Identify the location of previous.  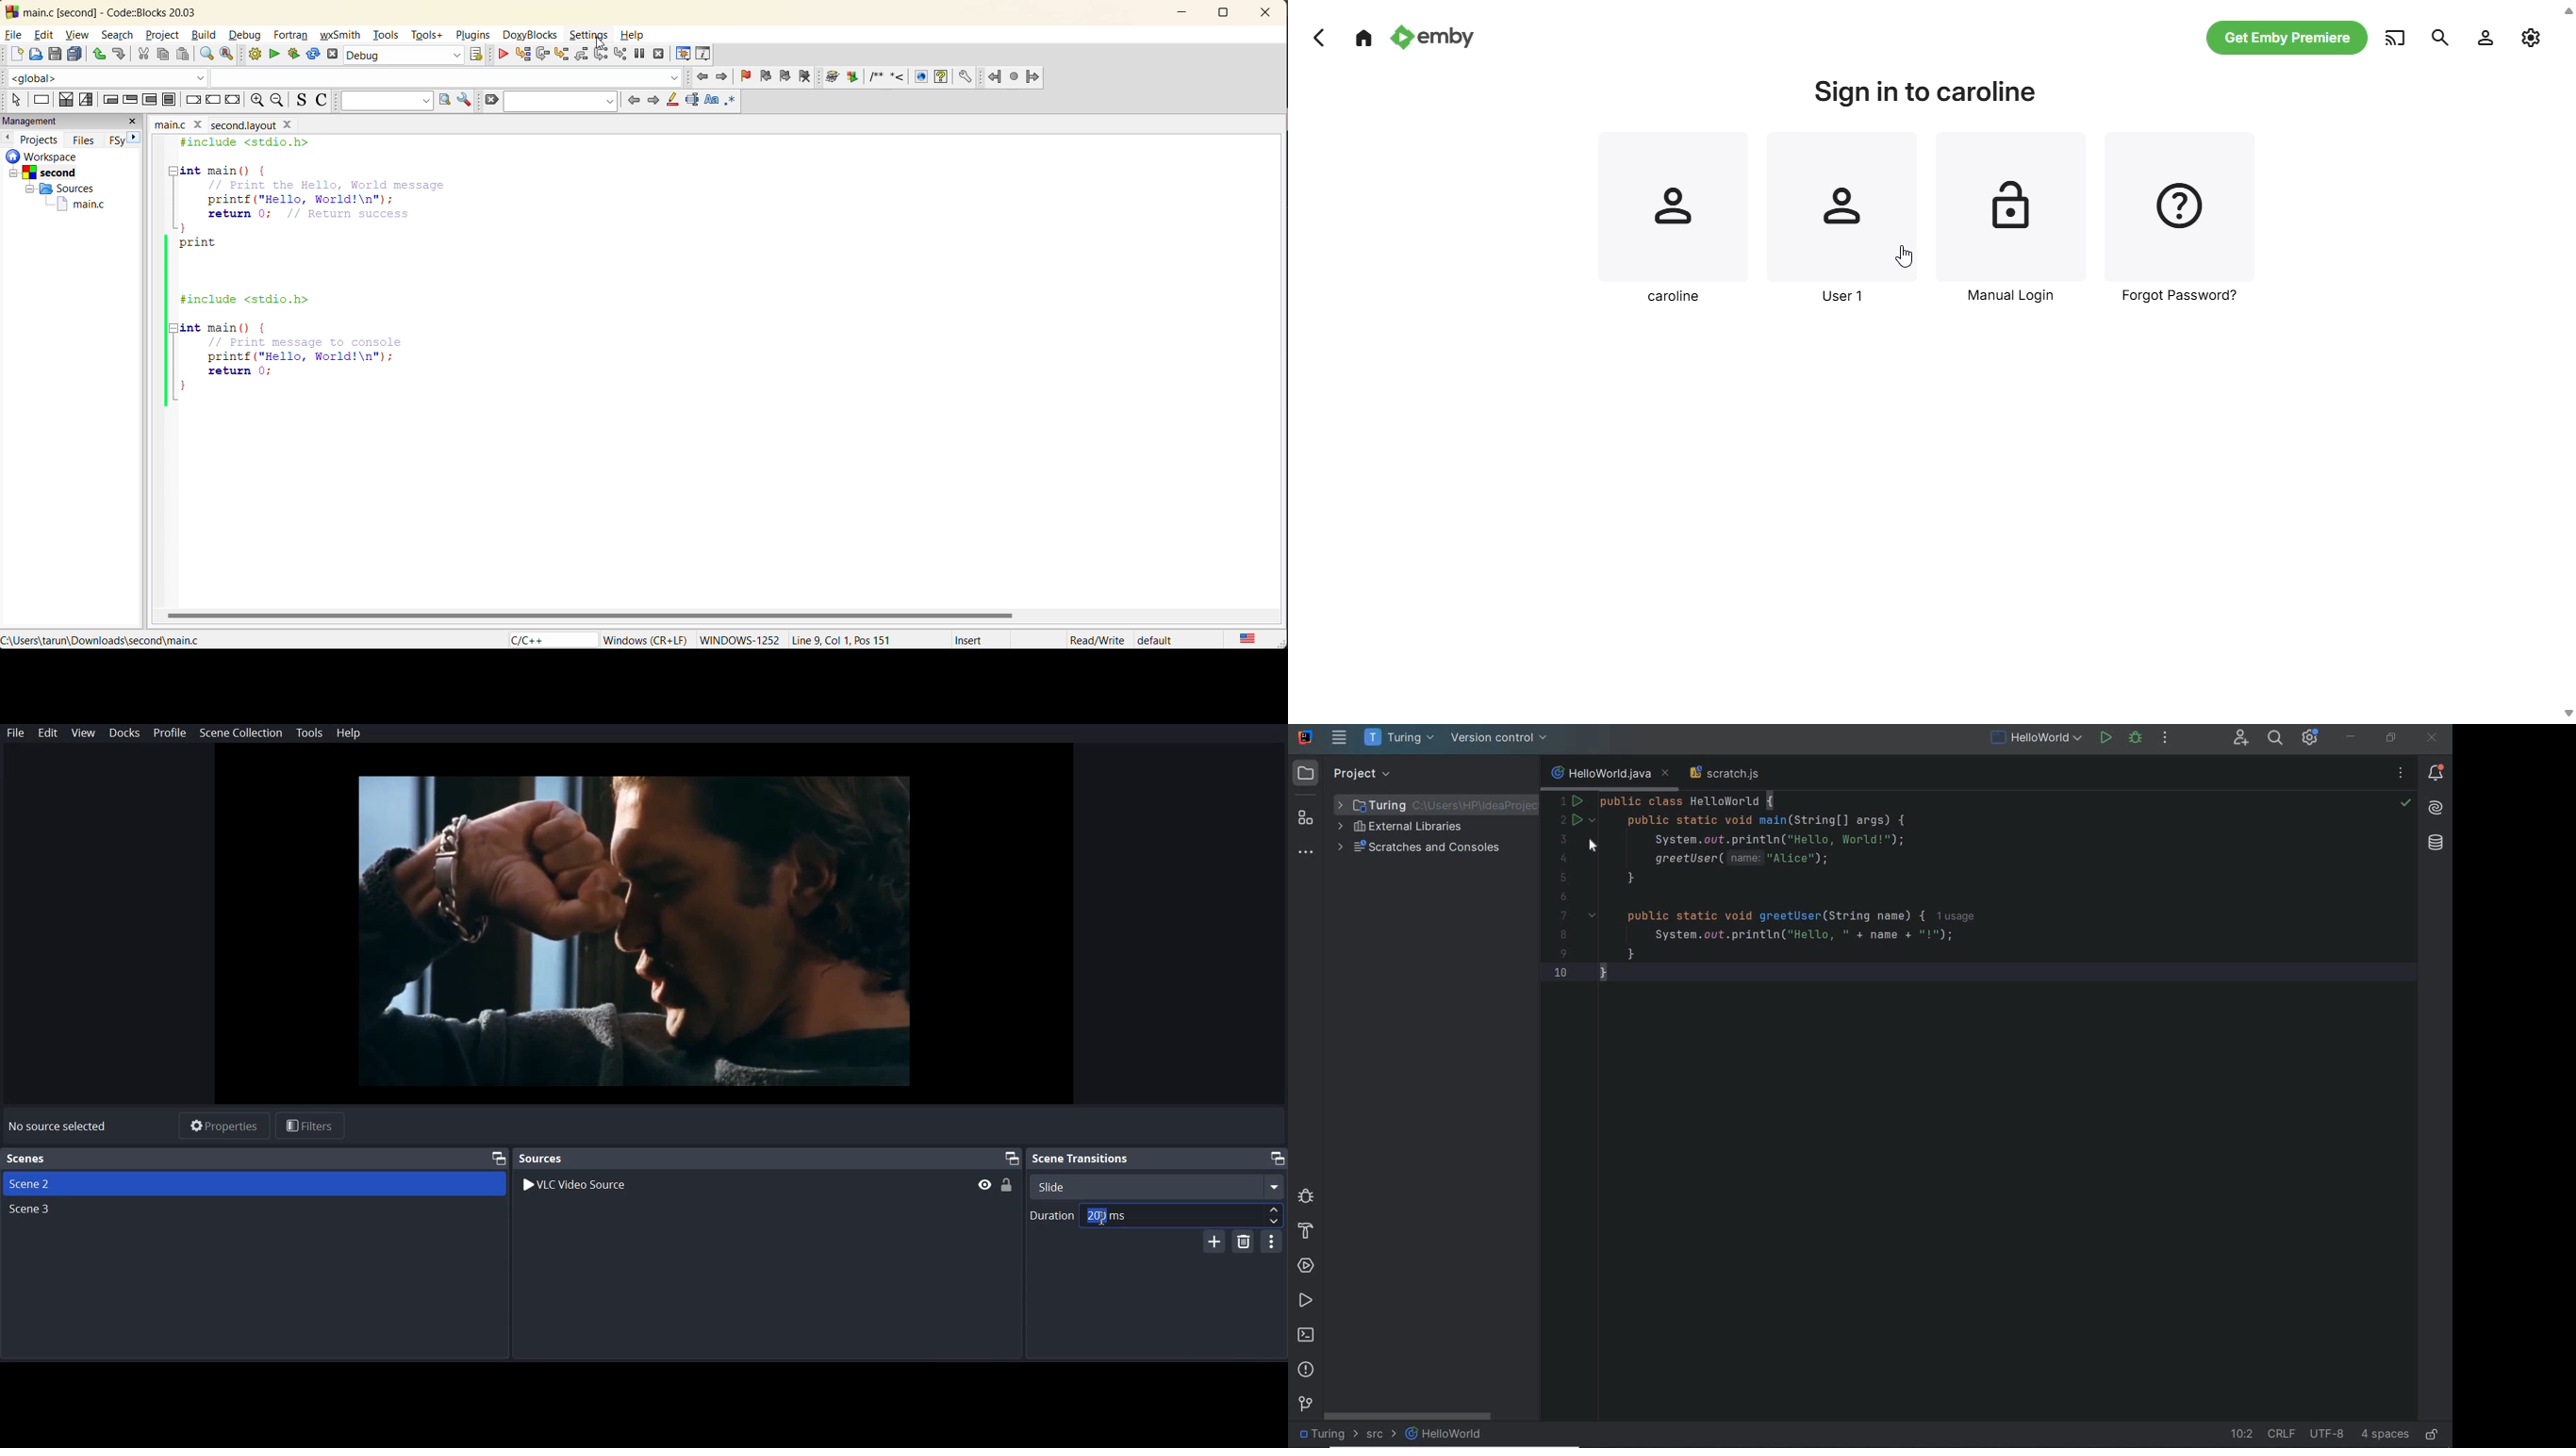
(9, 137).